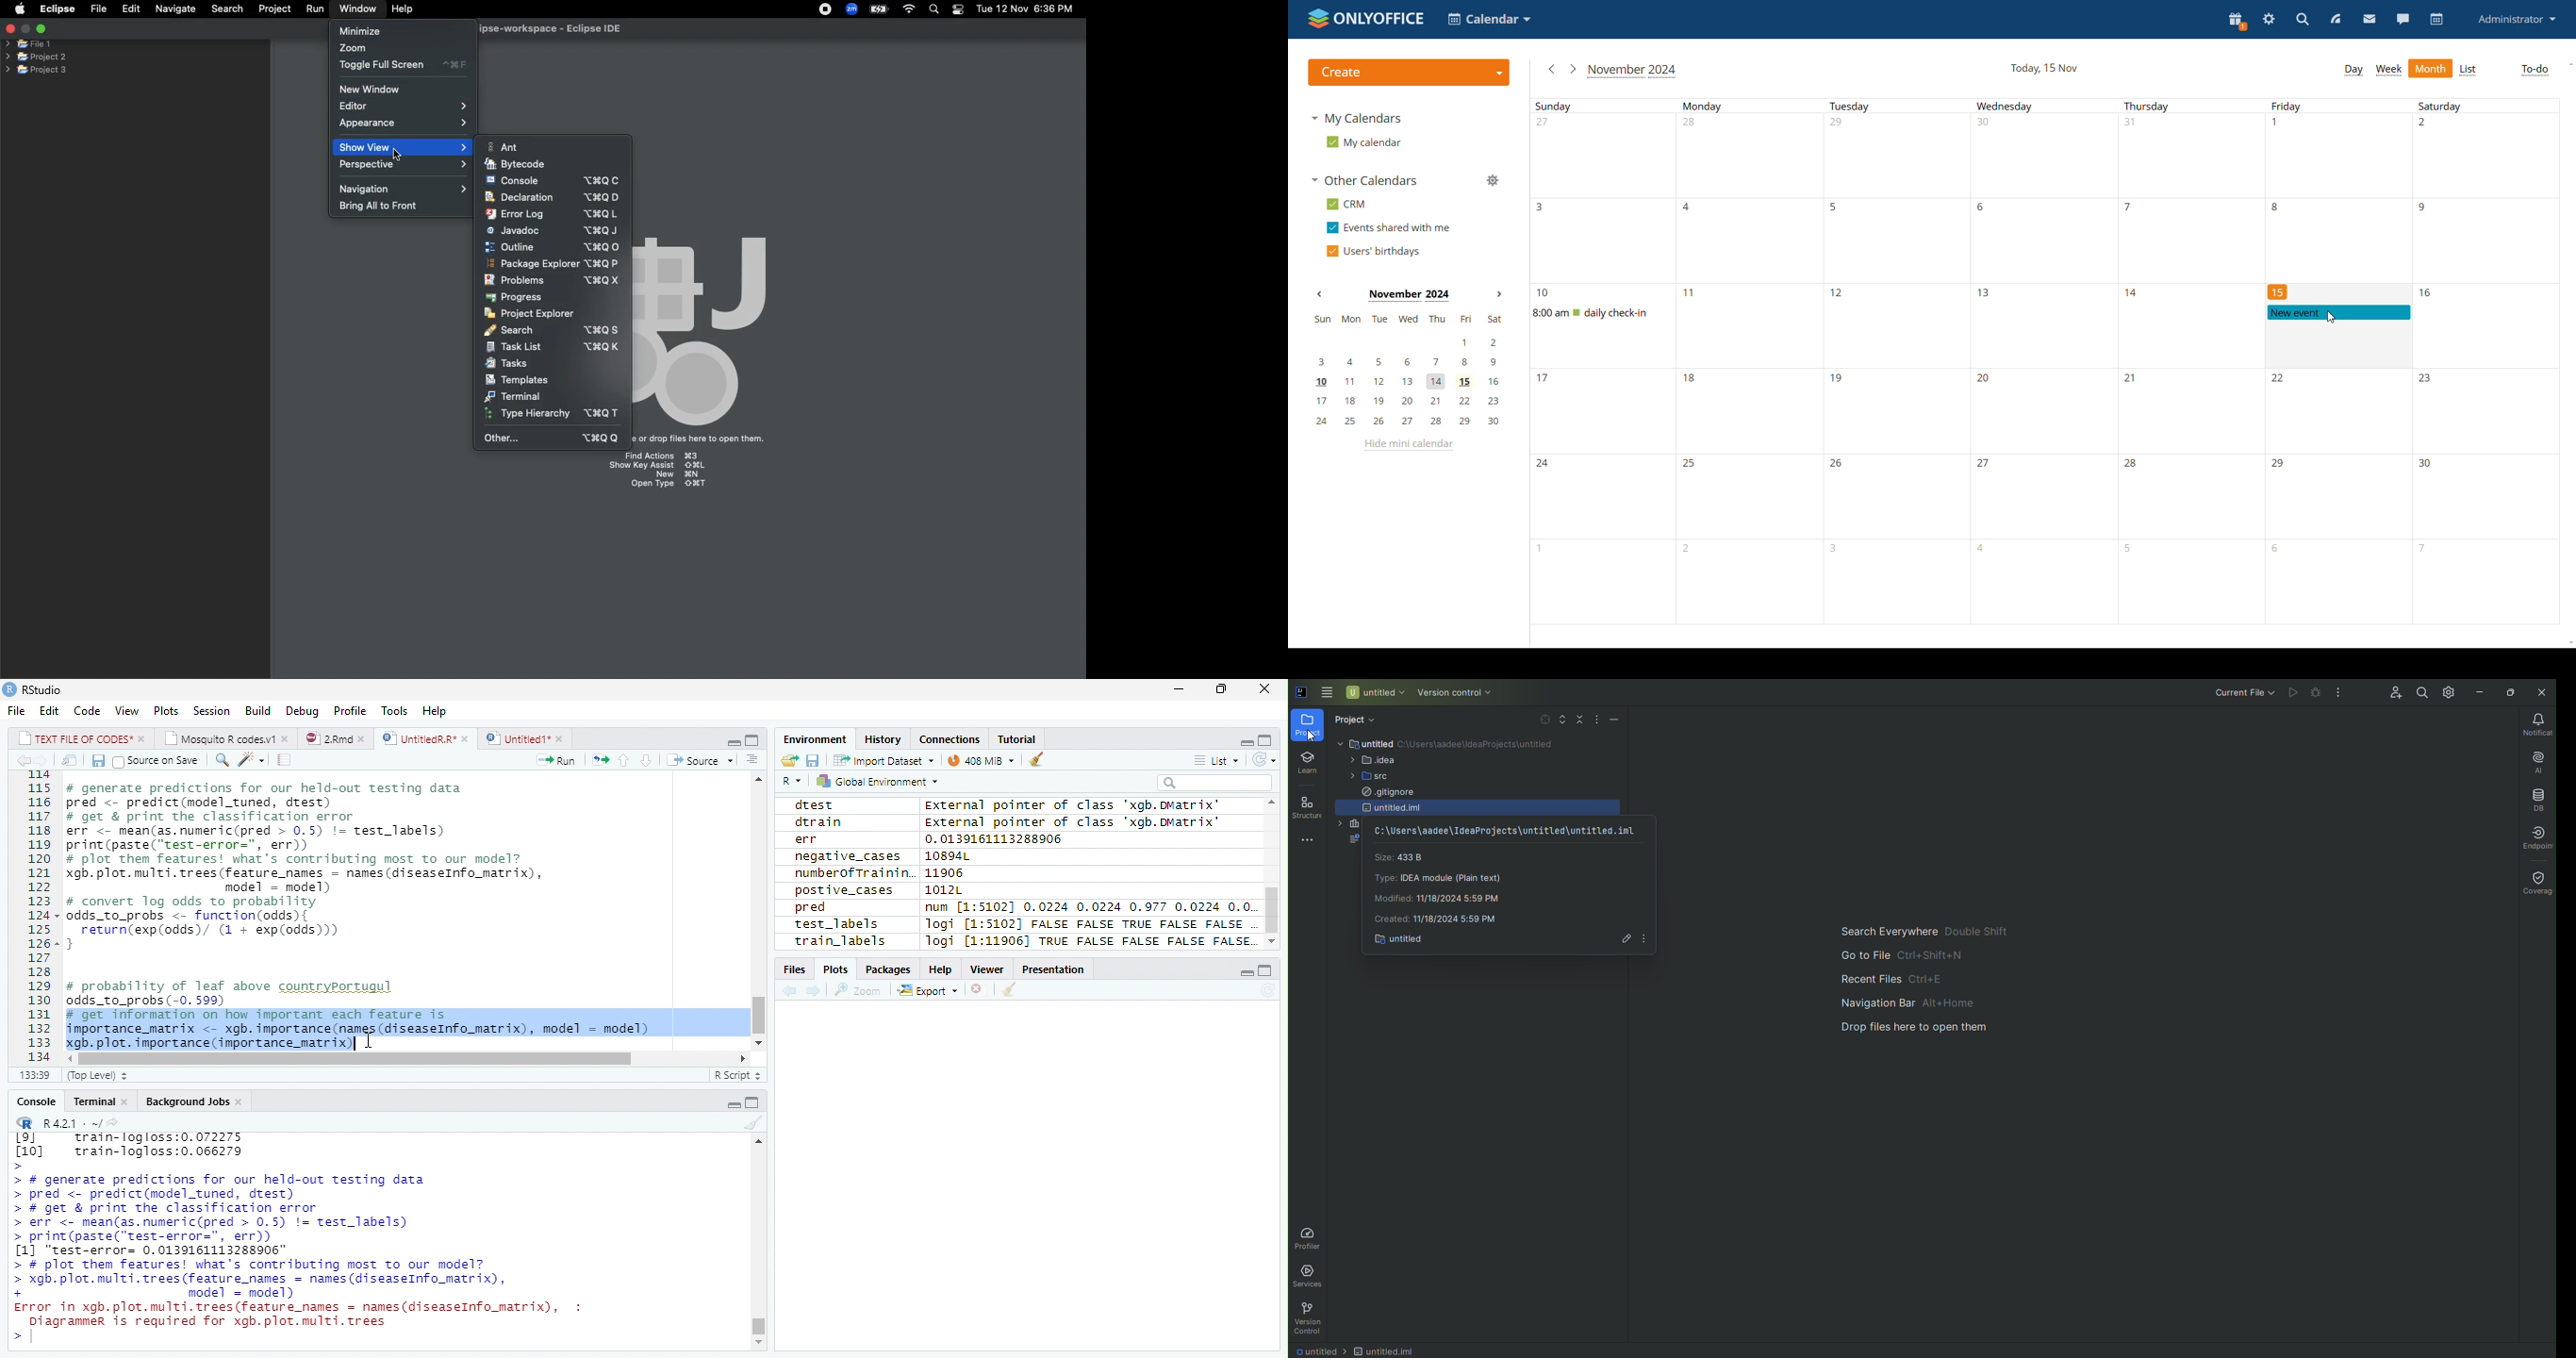 The height and width of the screenshot is (1372, 2576). Describe the element at coordinates (370, 1040) in the screenshot. I see `Cursor` at that location.